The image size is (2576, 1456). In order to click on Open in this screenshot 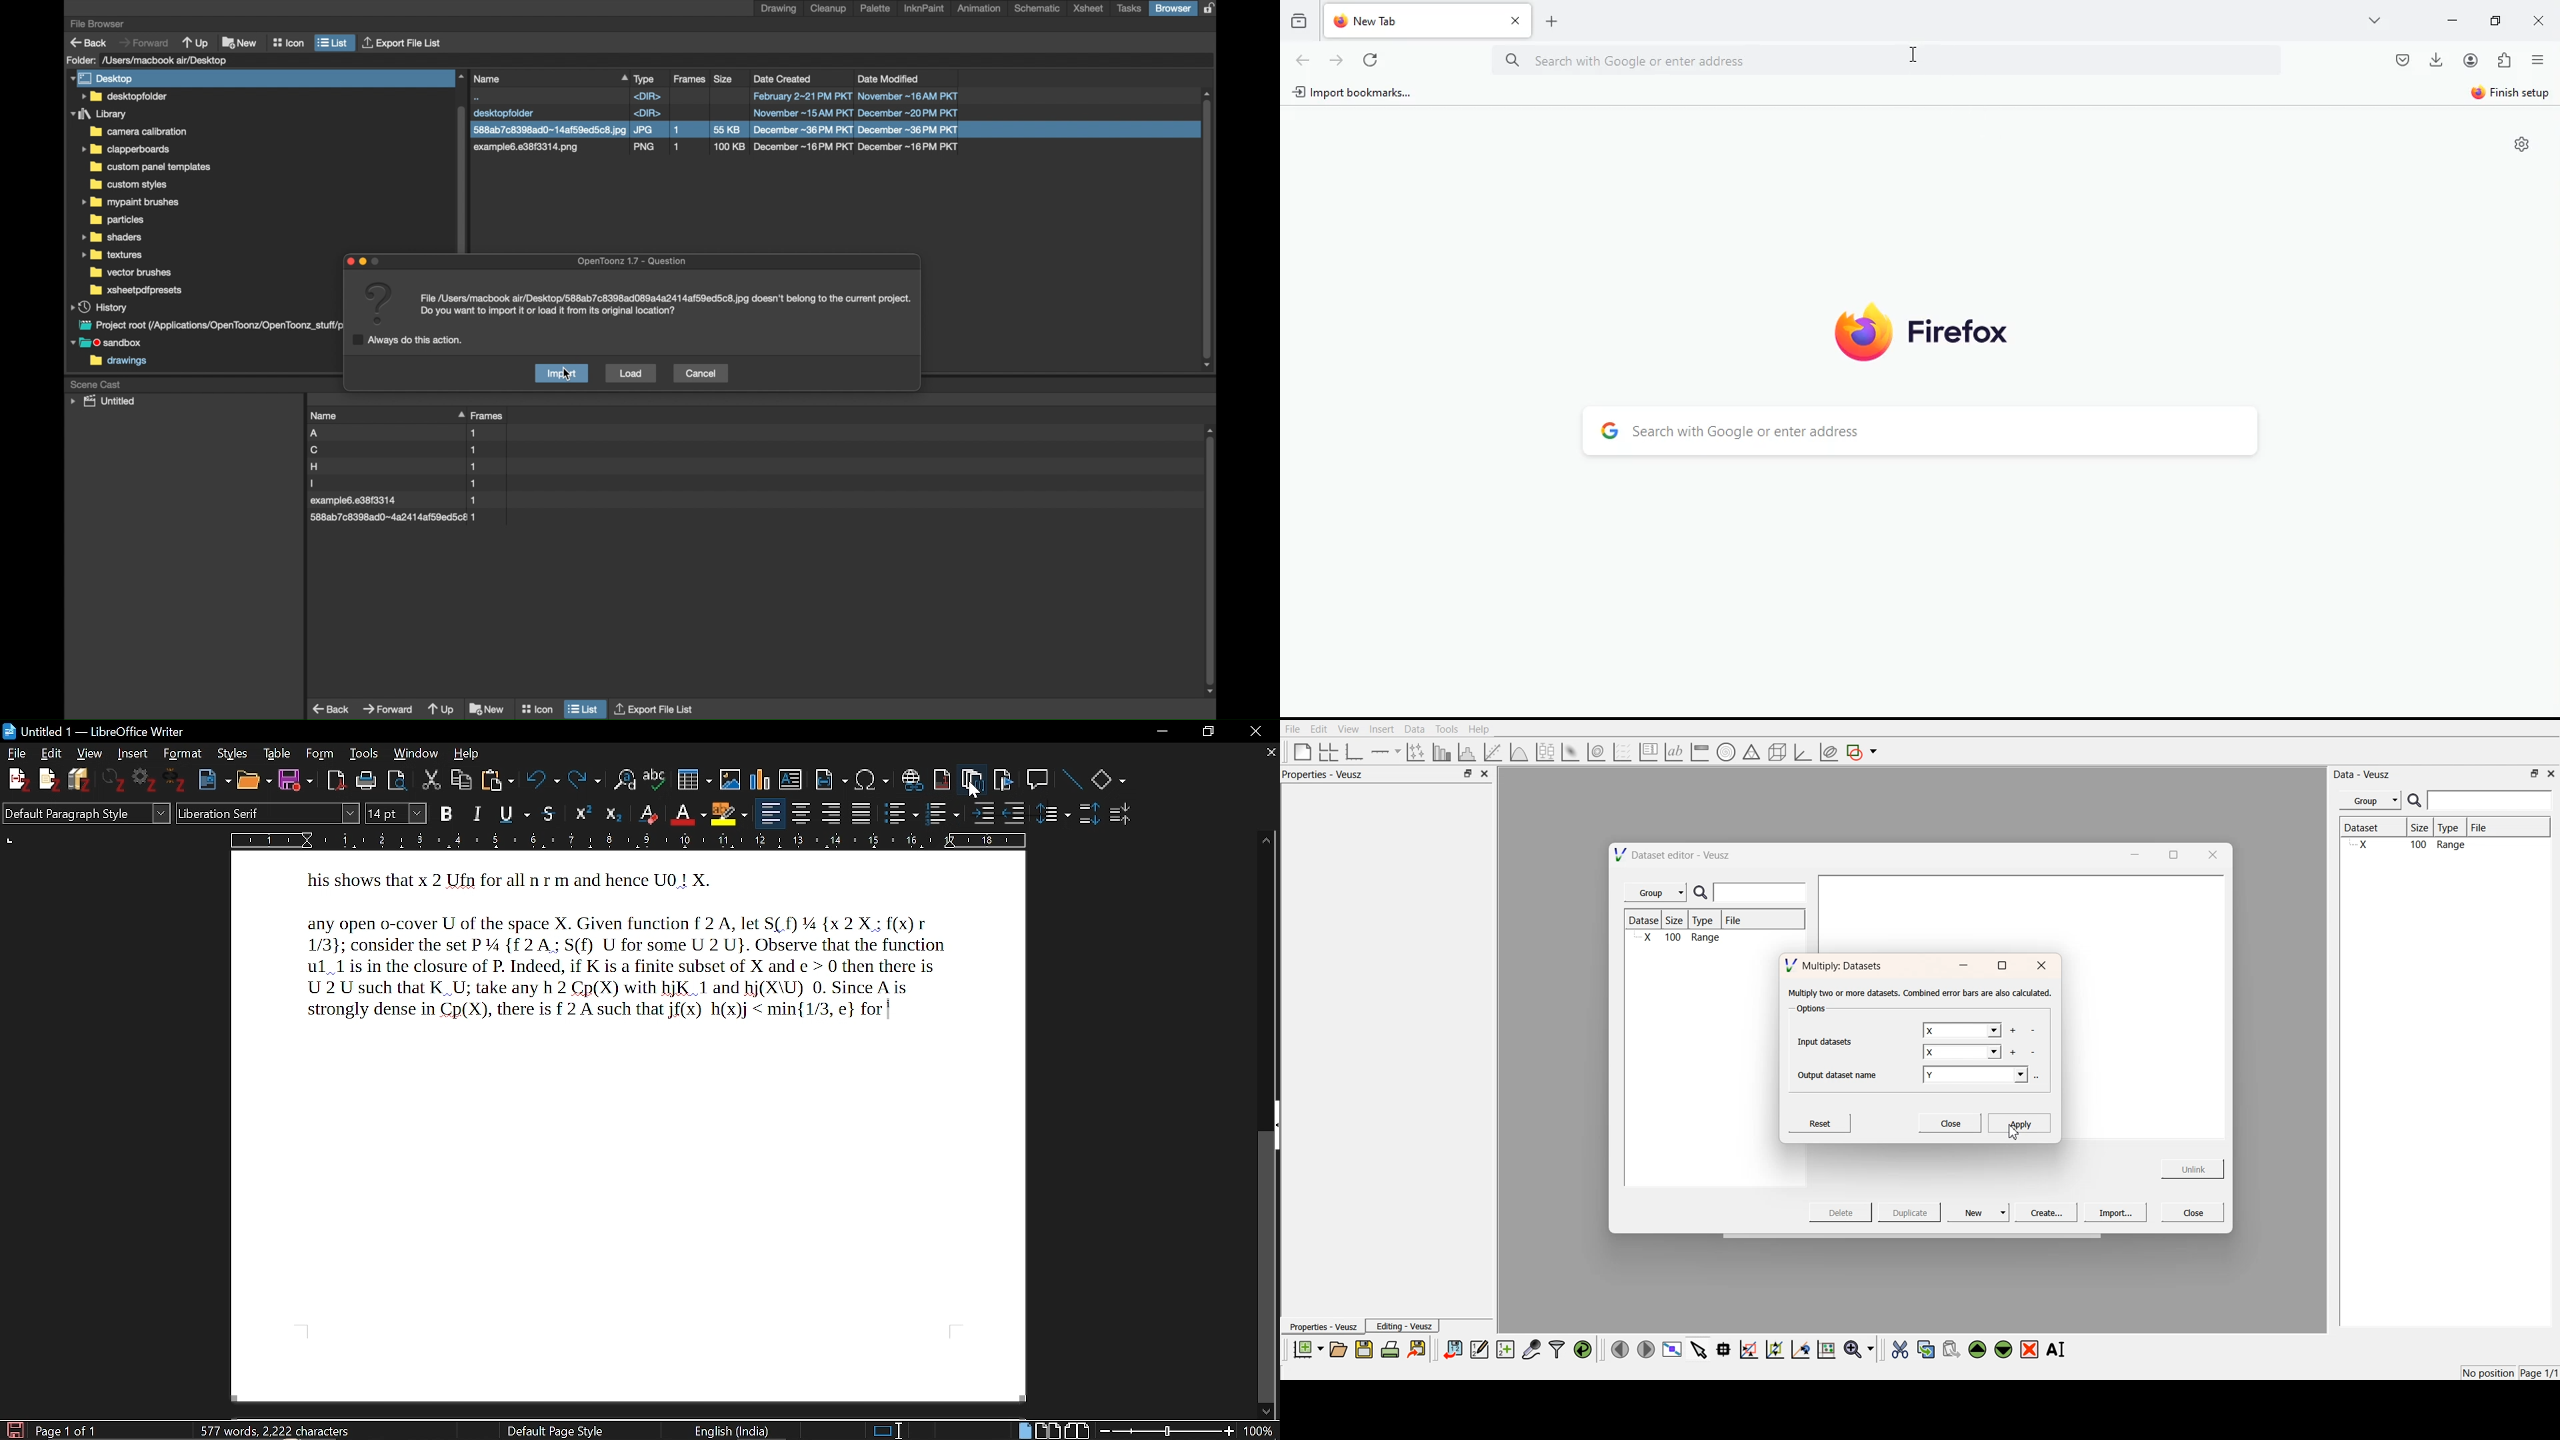, I will do `click(254, 781)`.